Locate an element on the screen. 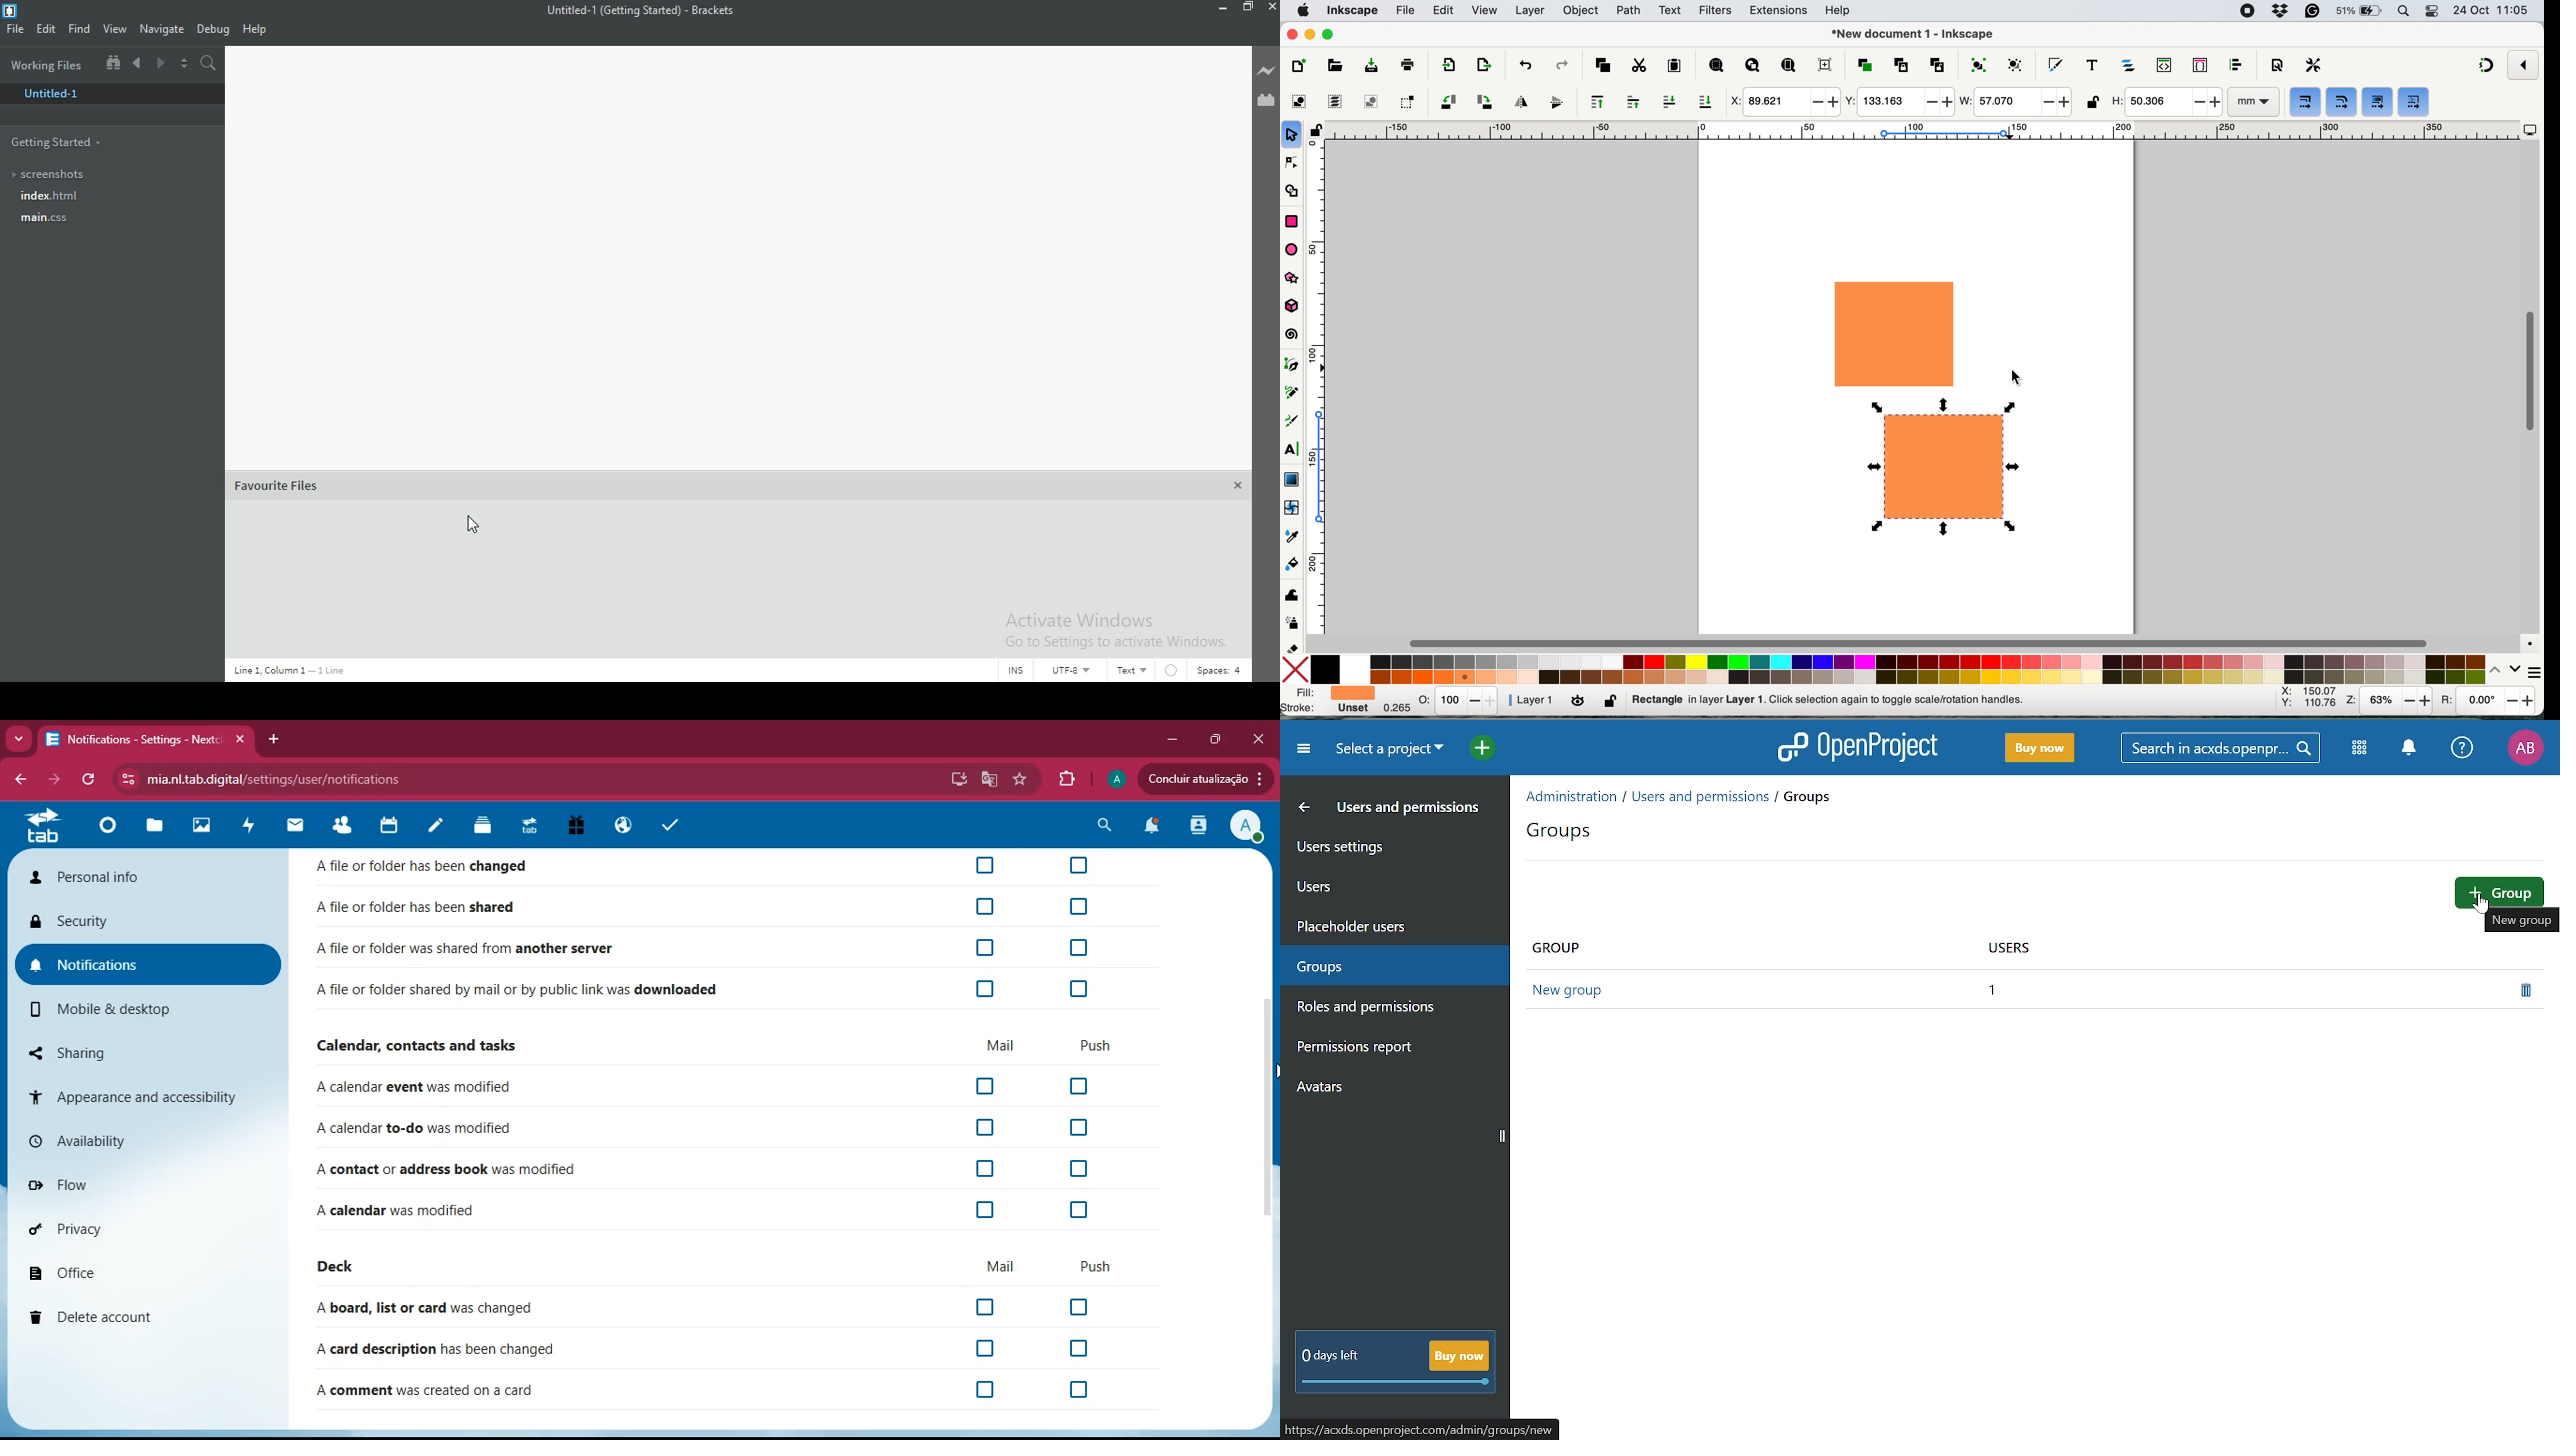 The image size is (2576, 1456). public is located at coordinates (622, 826).